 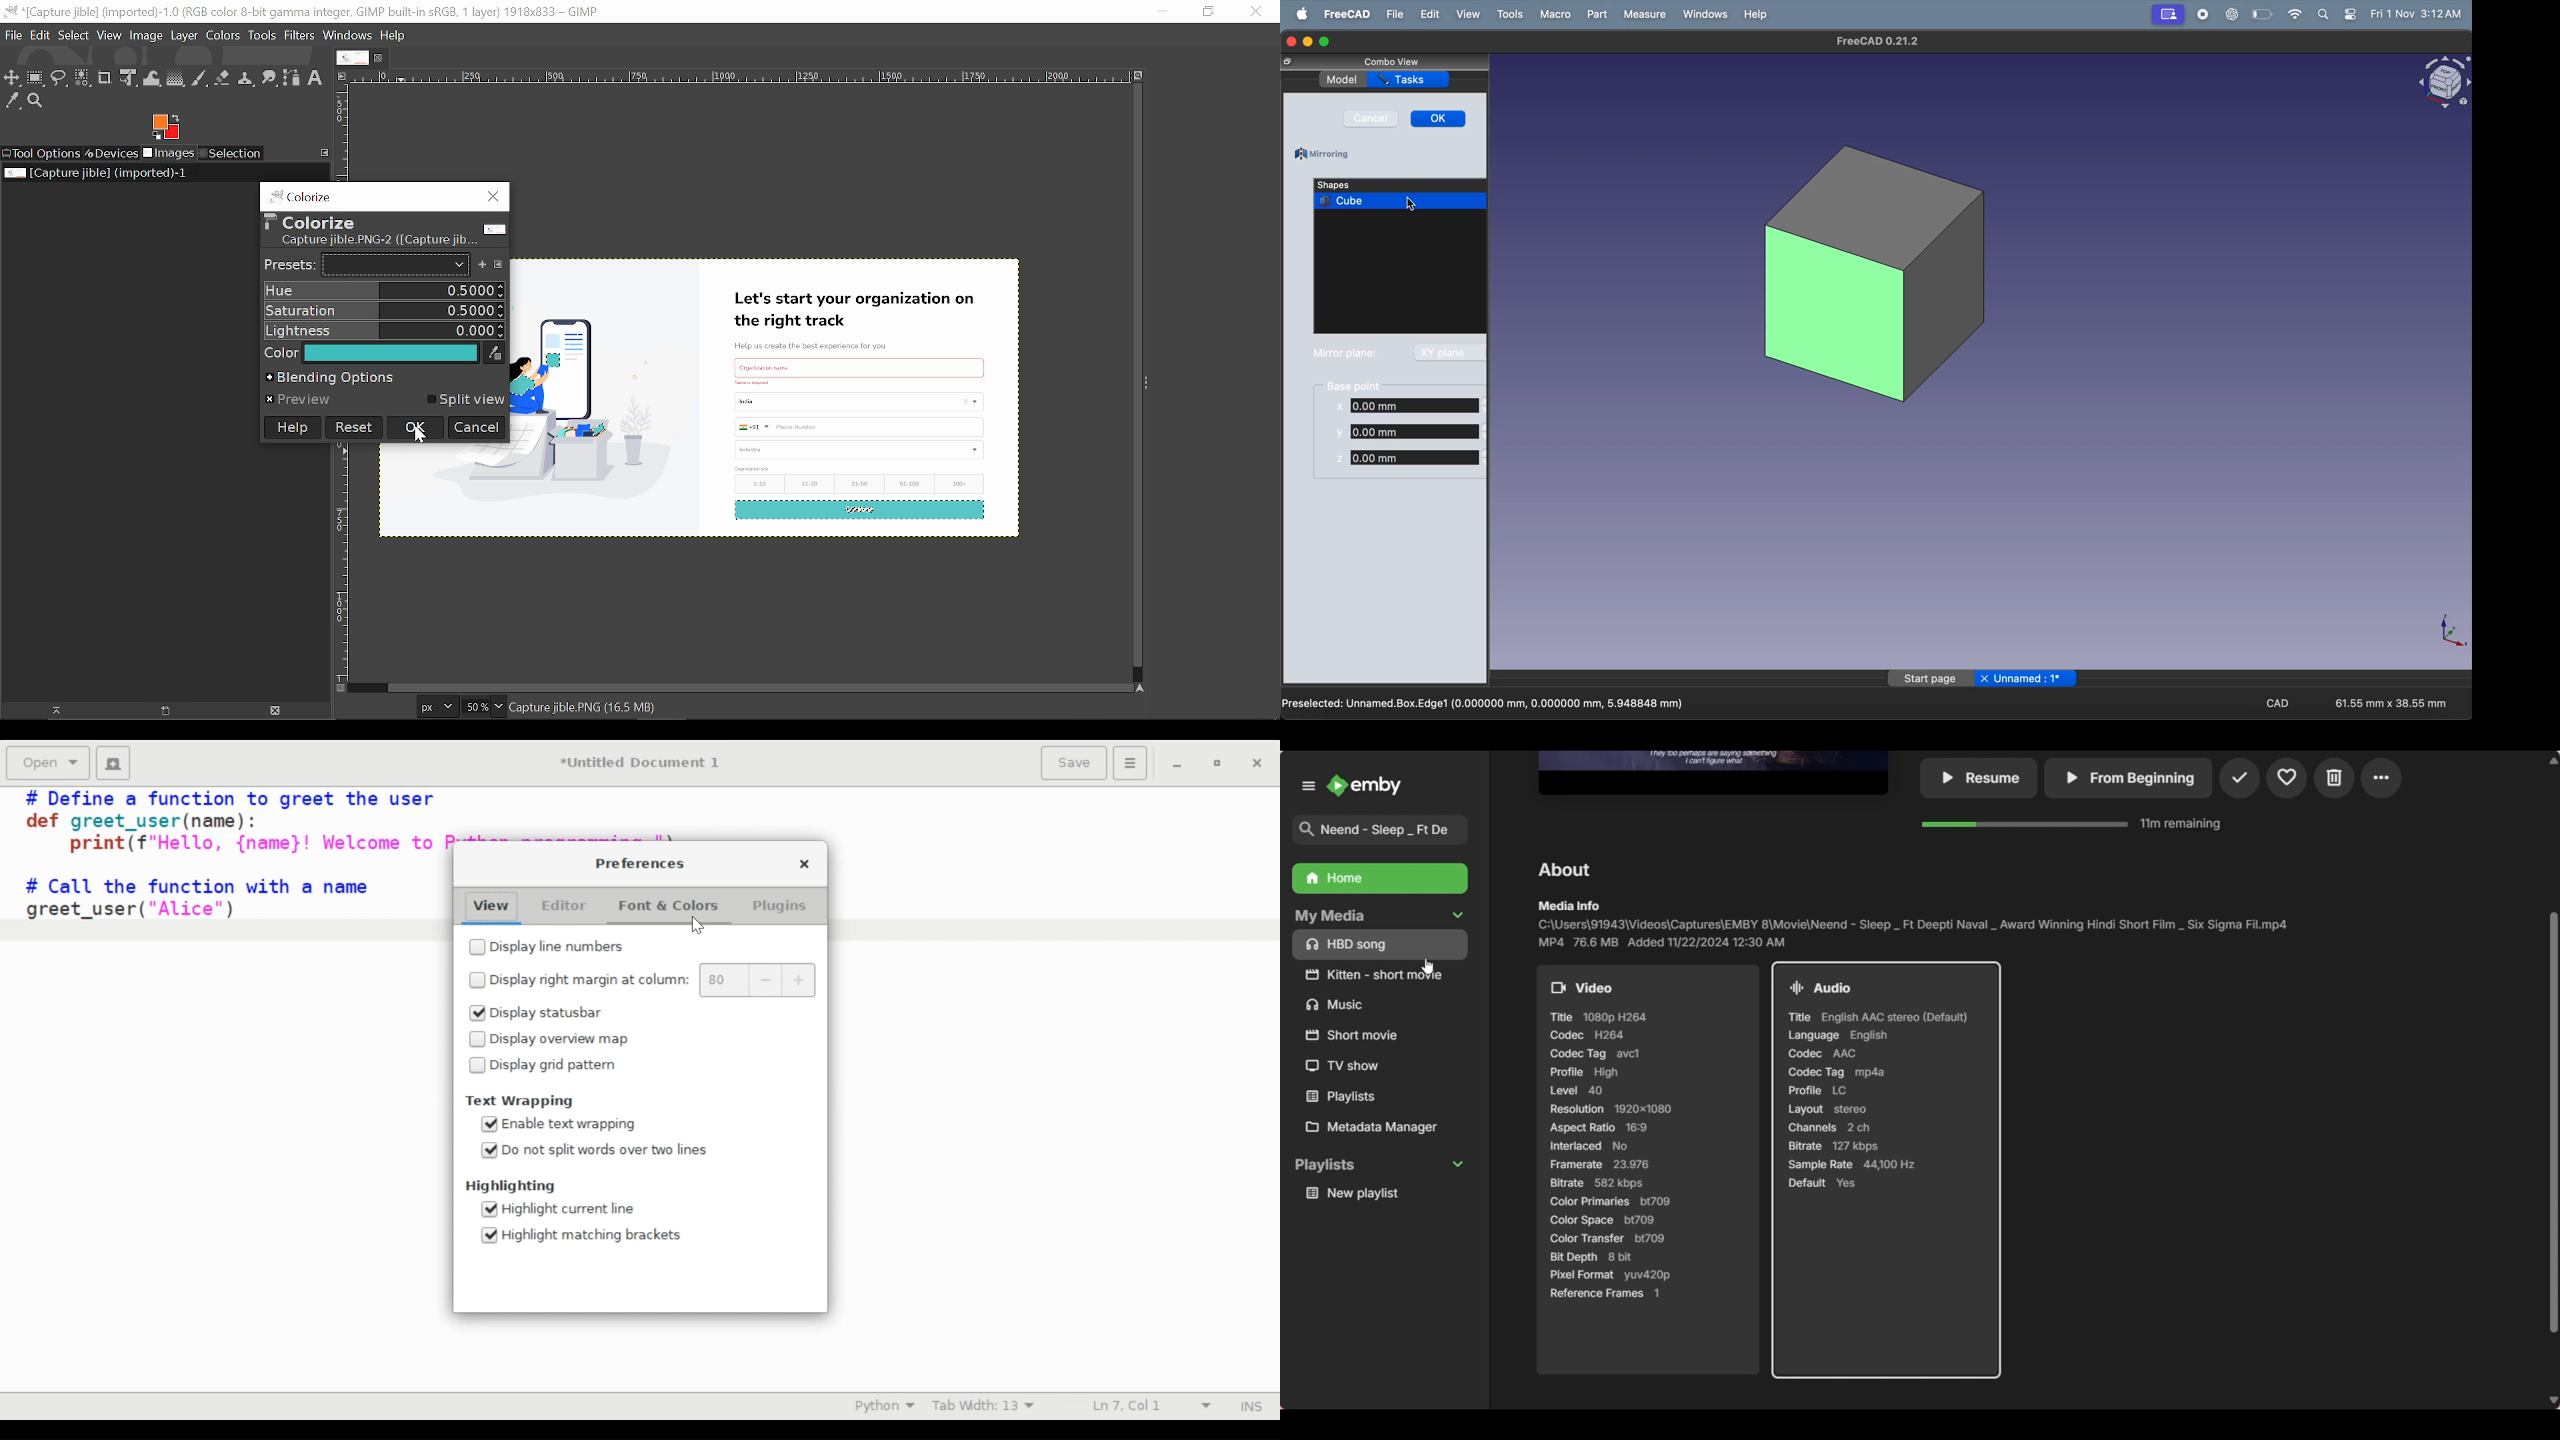 I want to click on Playlist under Playlists section, so click(x=1381, y=1193).